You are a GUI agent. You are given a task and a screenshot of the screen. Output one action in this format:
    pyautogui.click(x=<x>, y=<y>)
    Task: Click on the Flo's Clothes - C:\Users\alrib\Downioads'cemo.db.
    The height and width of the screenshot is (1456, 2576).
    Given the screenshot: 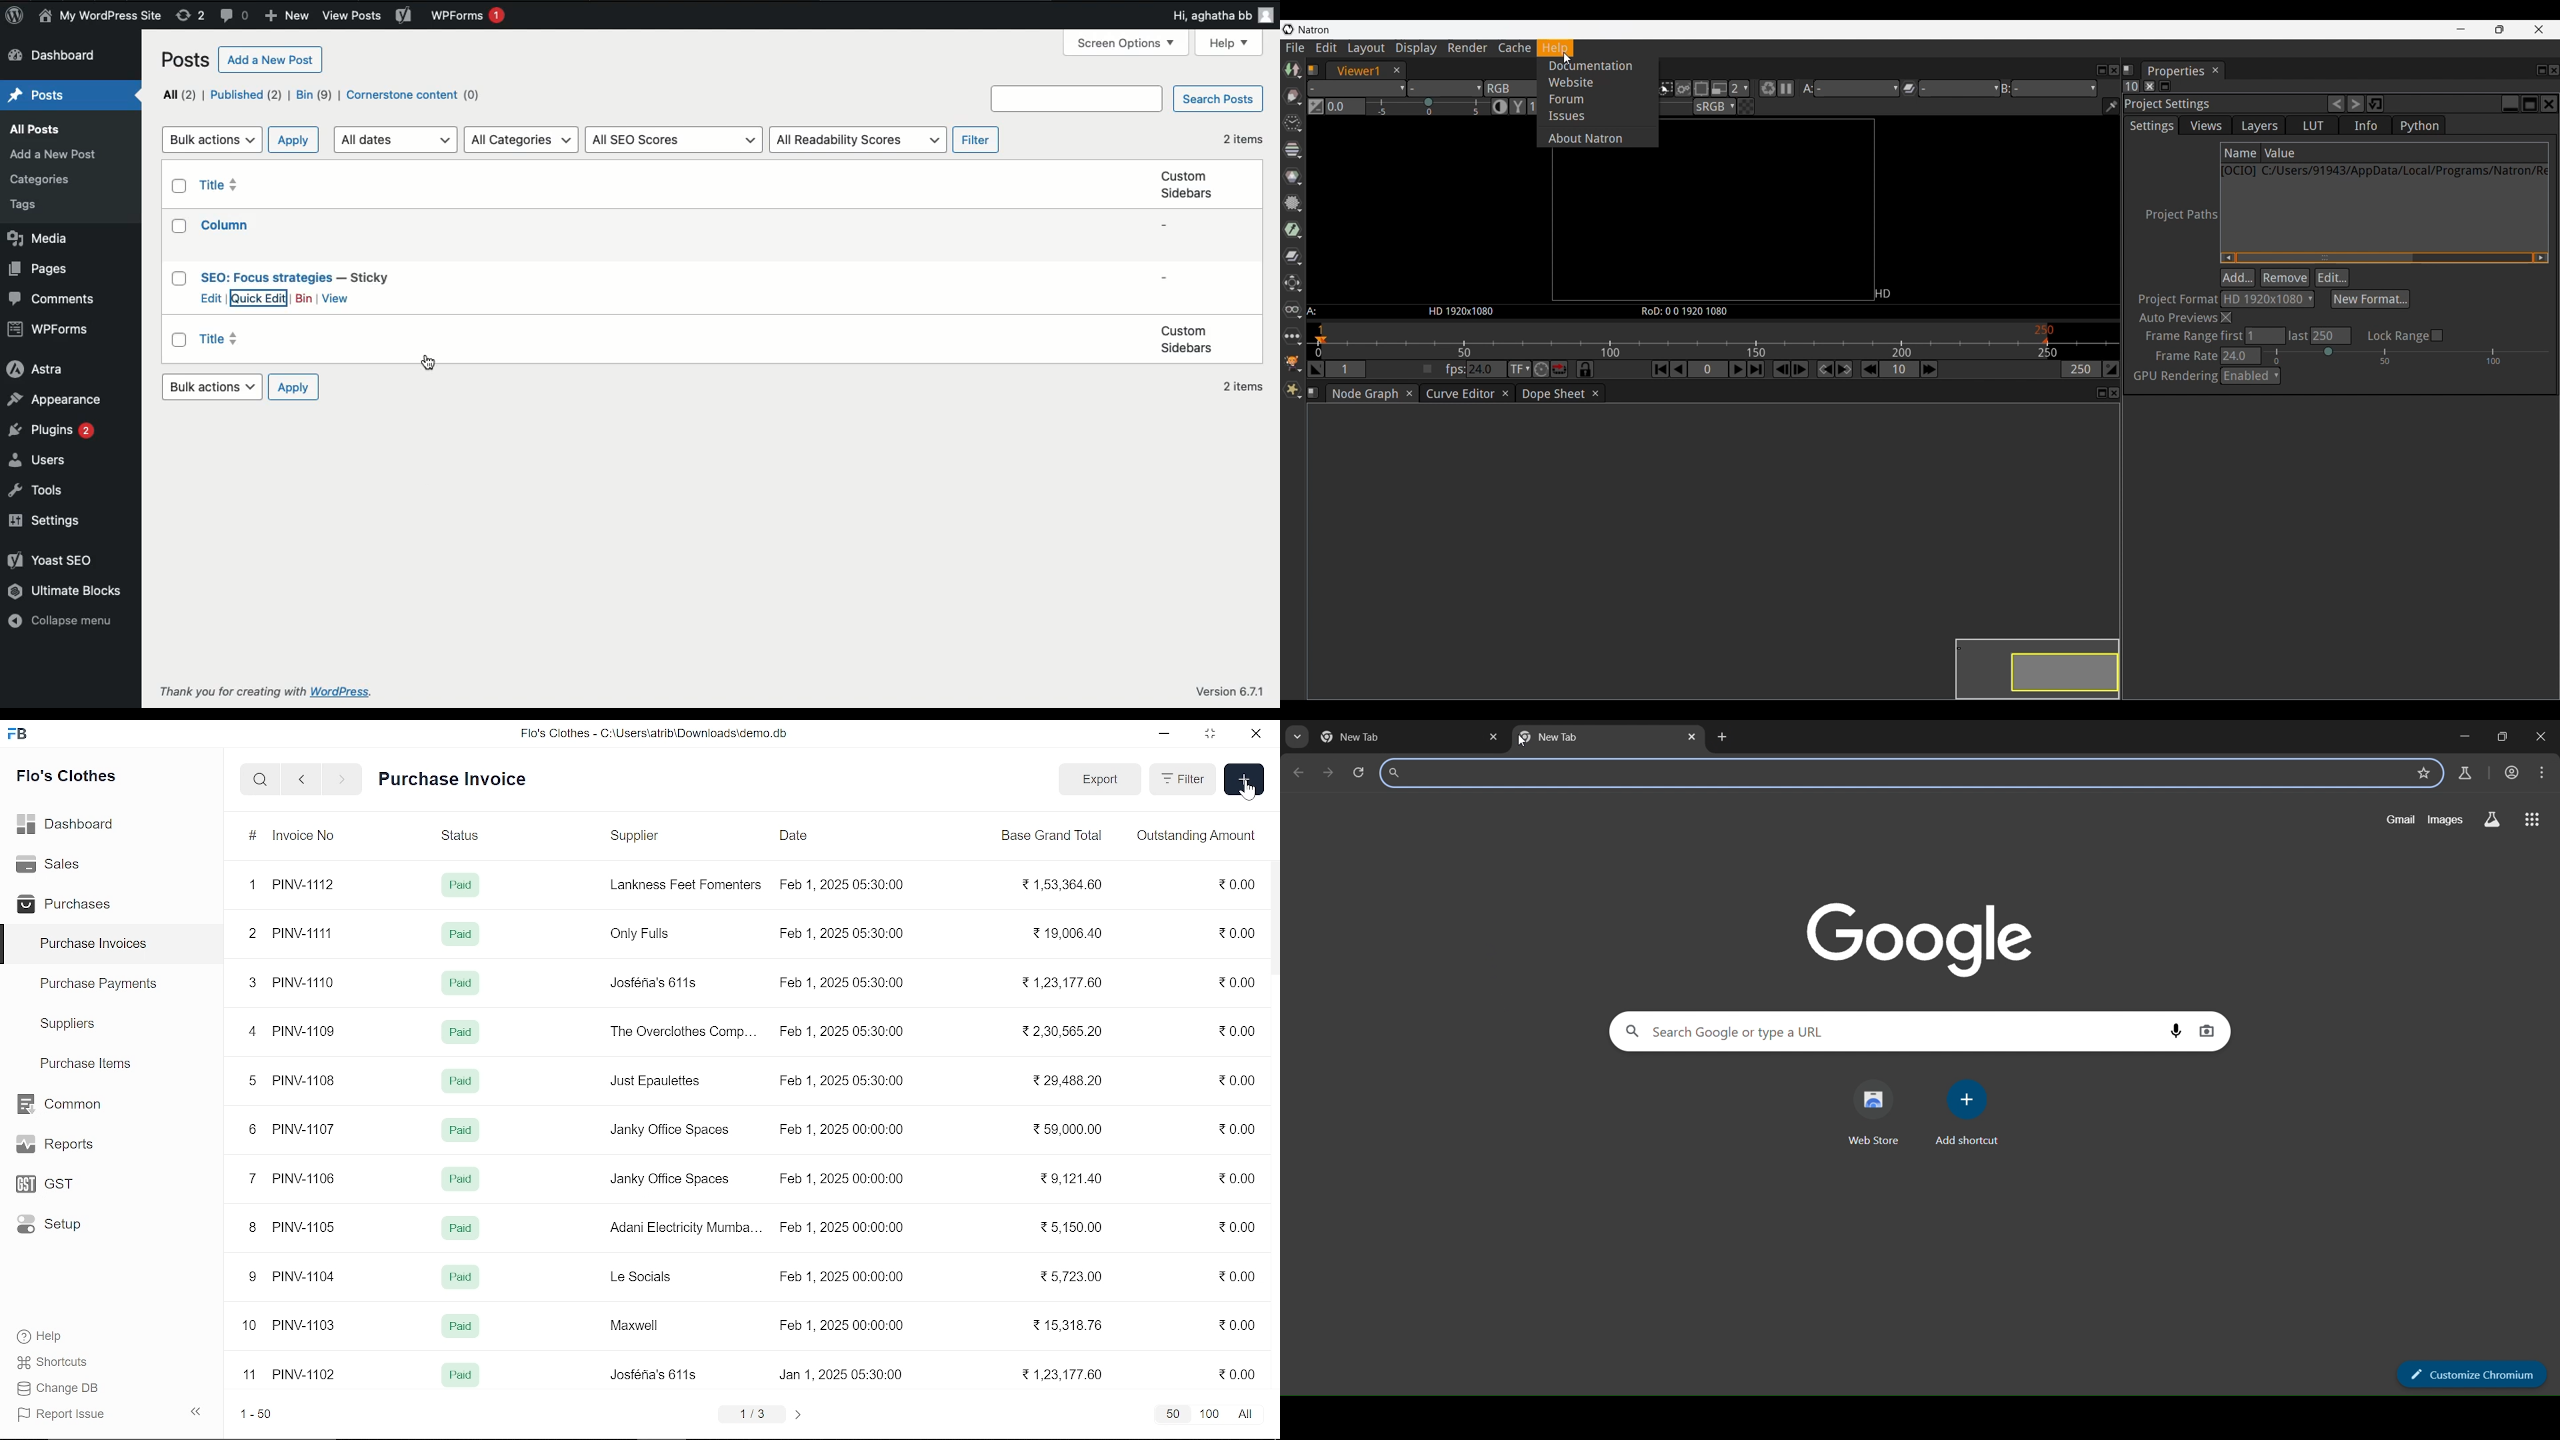 What is the action you would take?
    pyautogui.click(x=653, y=737)
    